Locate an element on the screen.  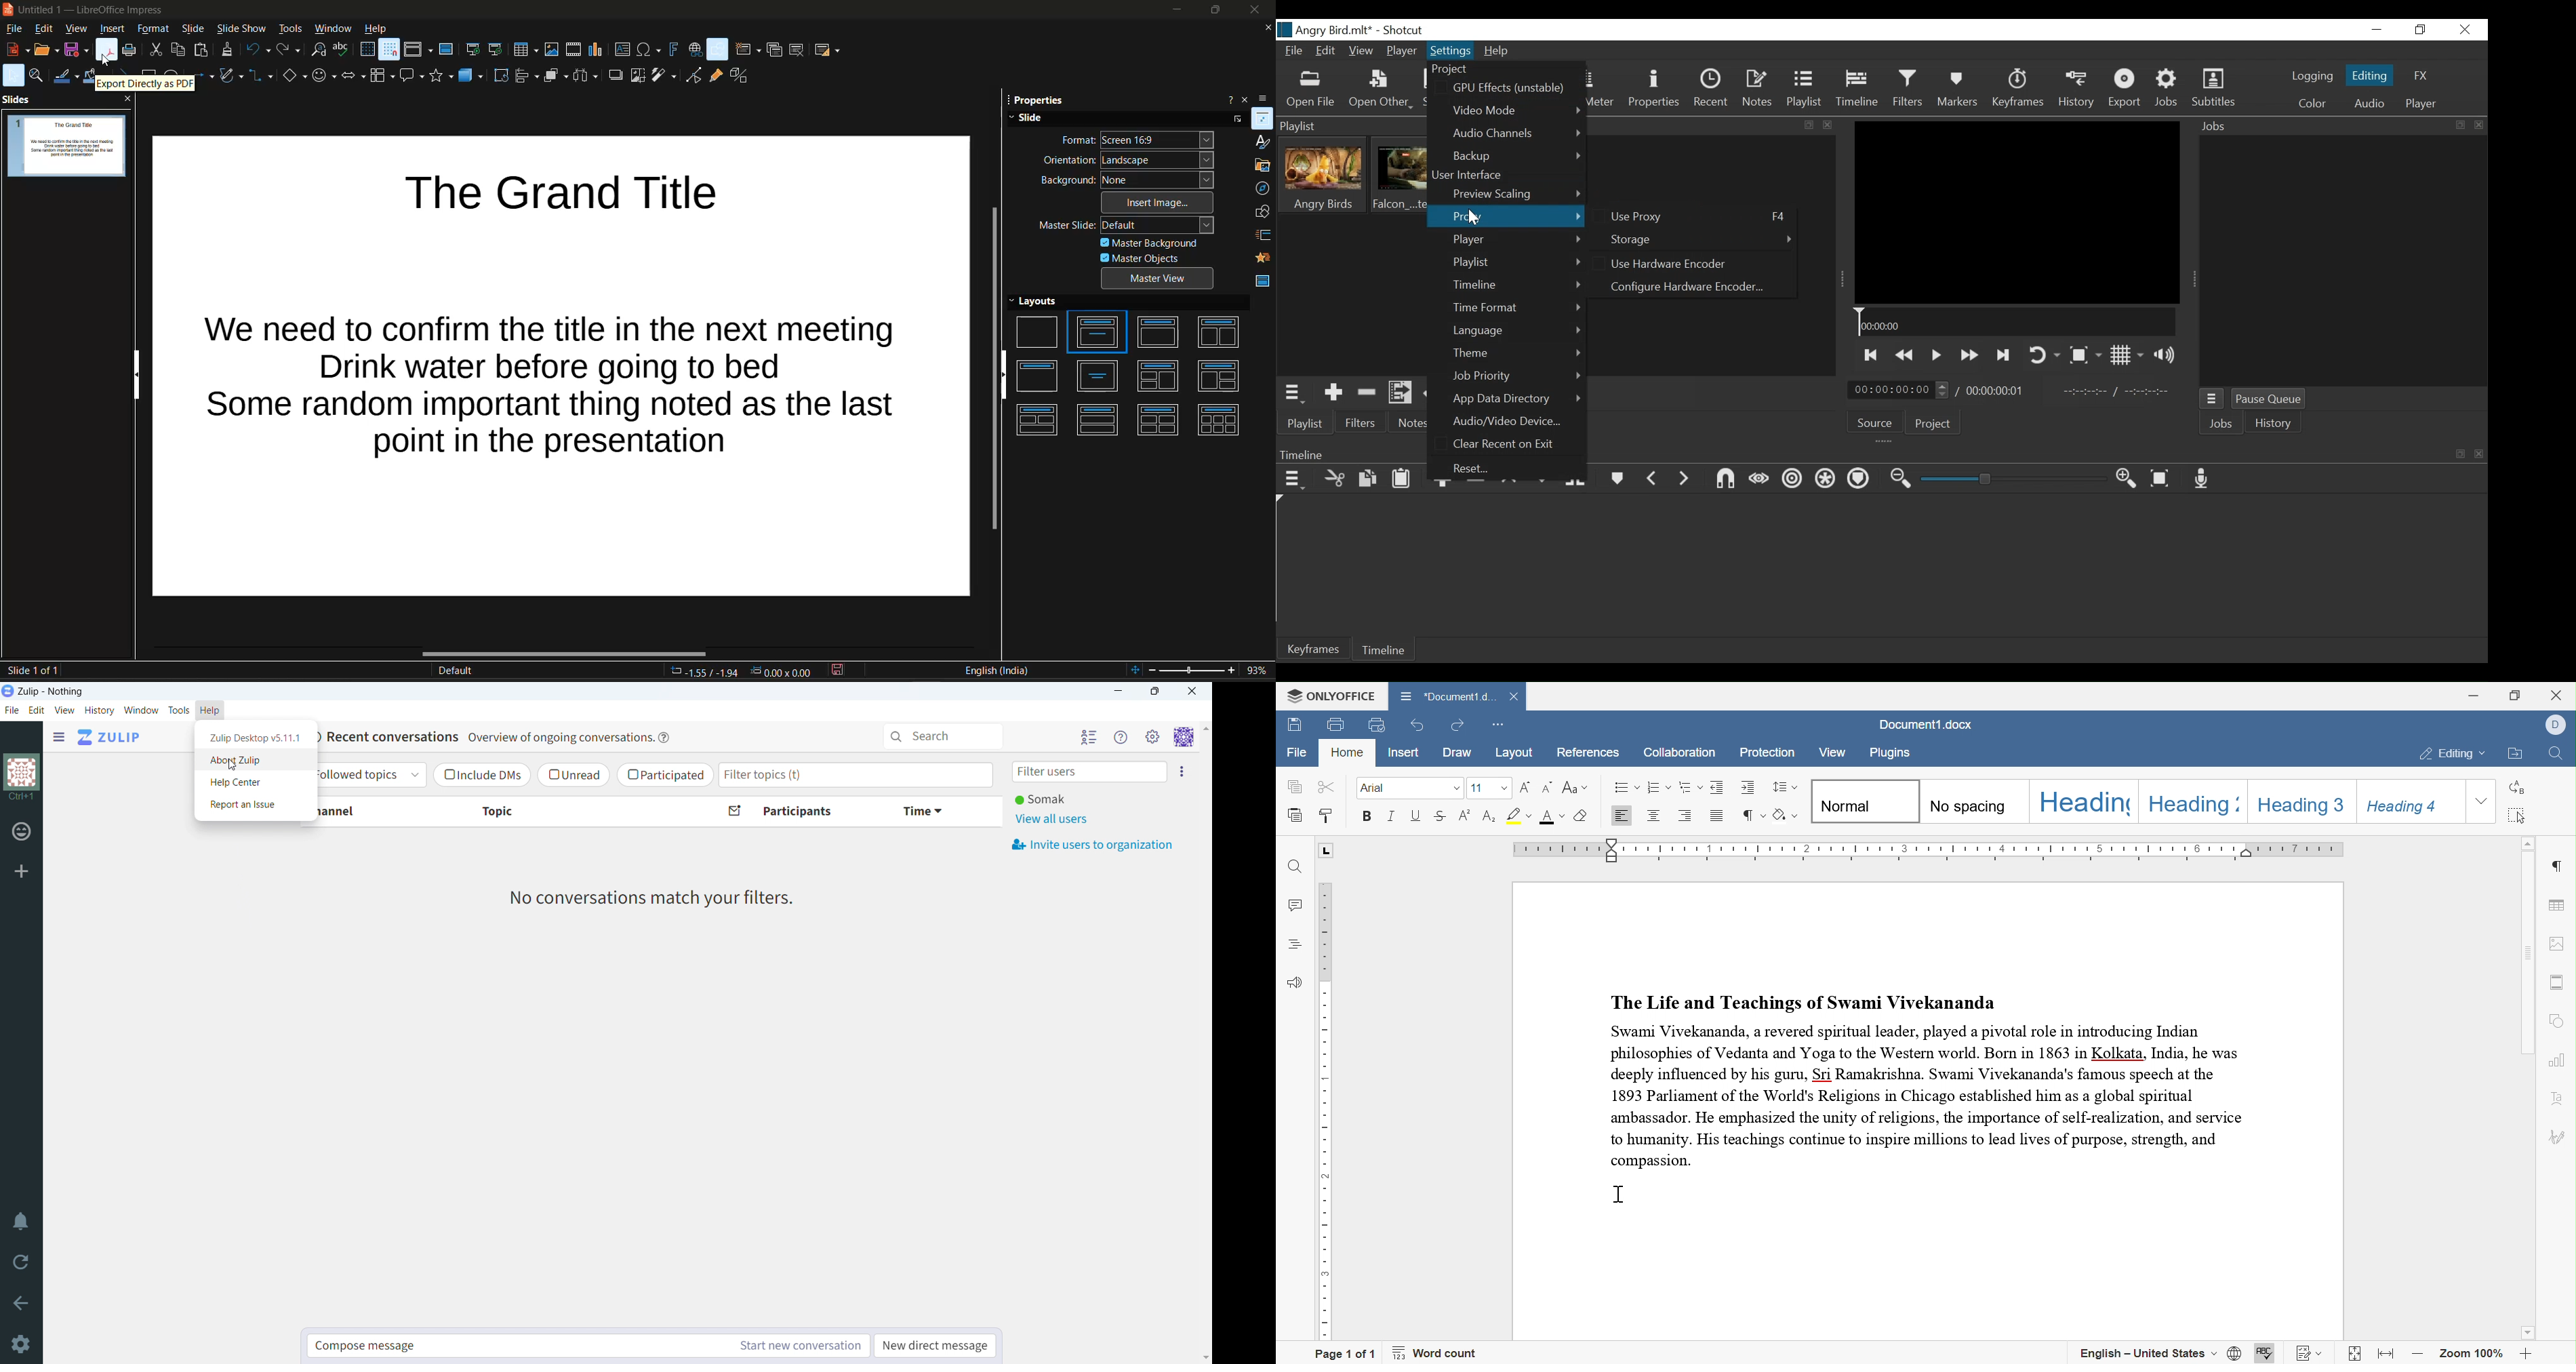
file is located at coordinates (12, 712).